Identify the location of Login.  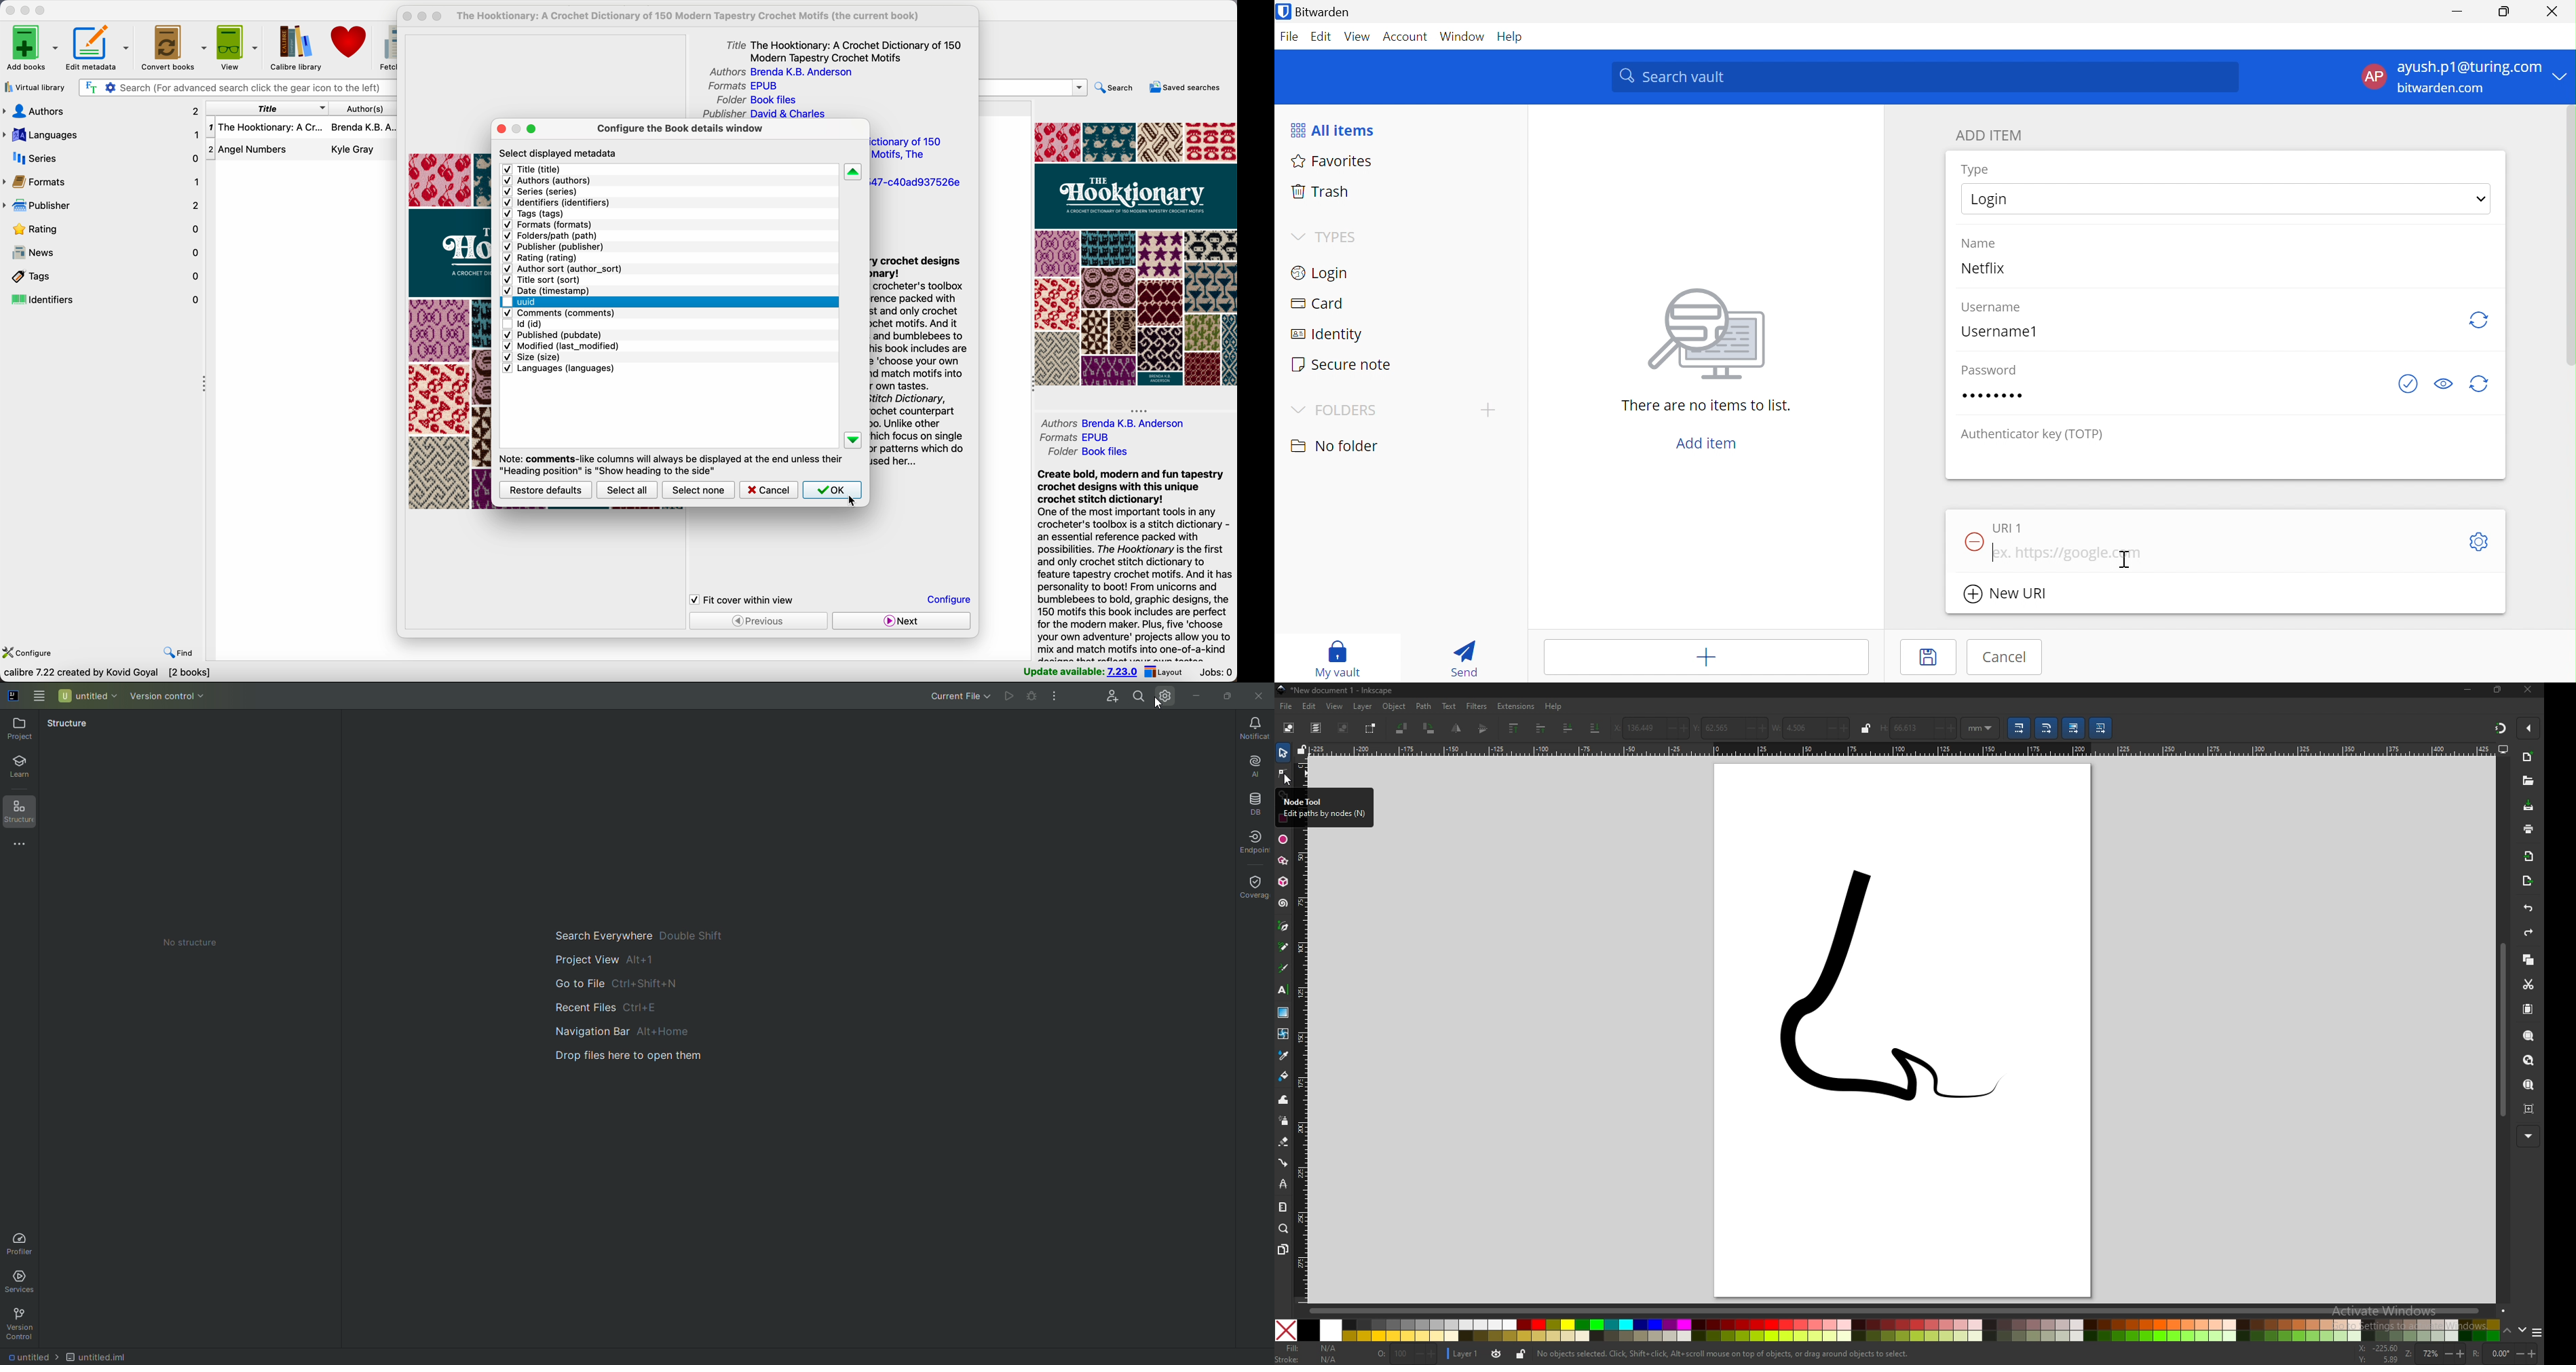
(1323, 272).